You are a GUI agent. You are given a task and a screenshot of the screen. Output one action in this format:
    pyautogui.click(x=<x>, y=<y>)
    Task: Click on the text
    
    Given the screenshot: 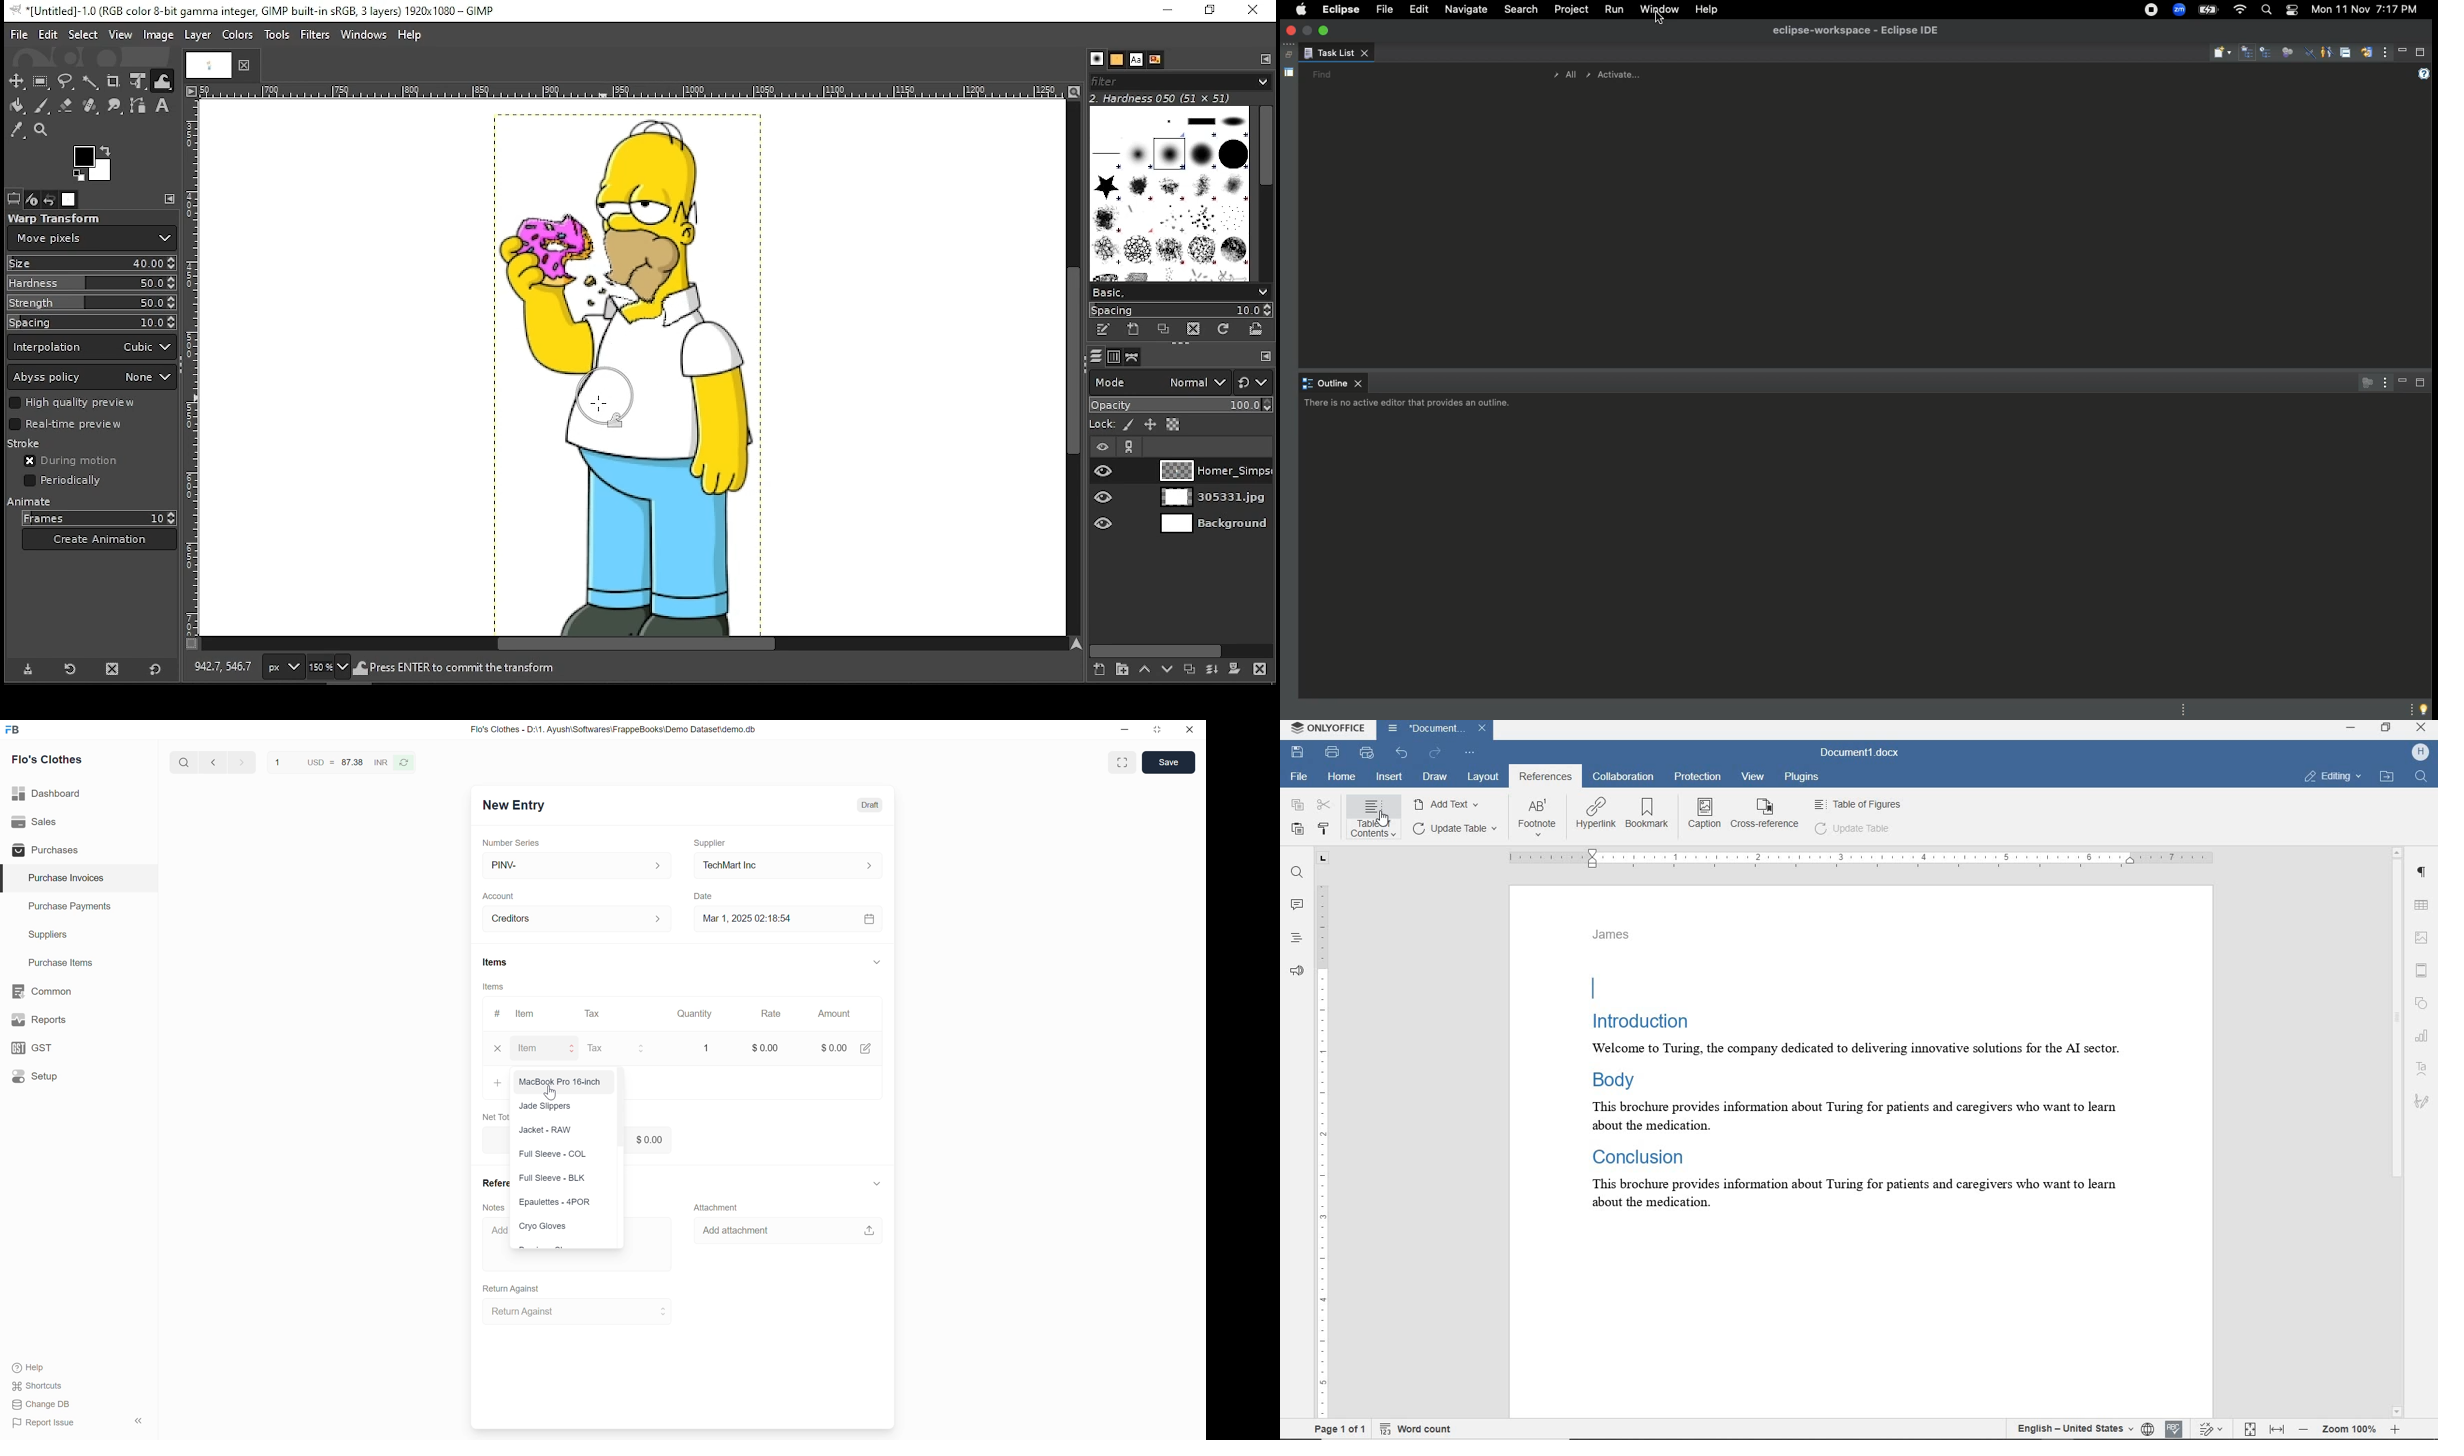 What is the action you would take?
    pyautogui.click(x=1137, y=60)
    